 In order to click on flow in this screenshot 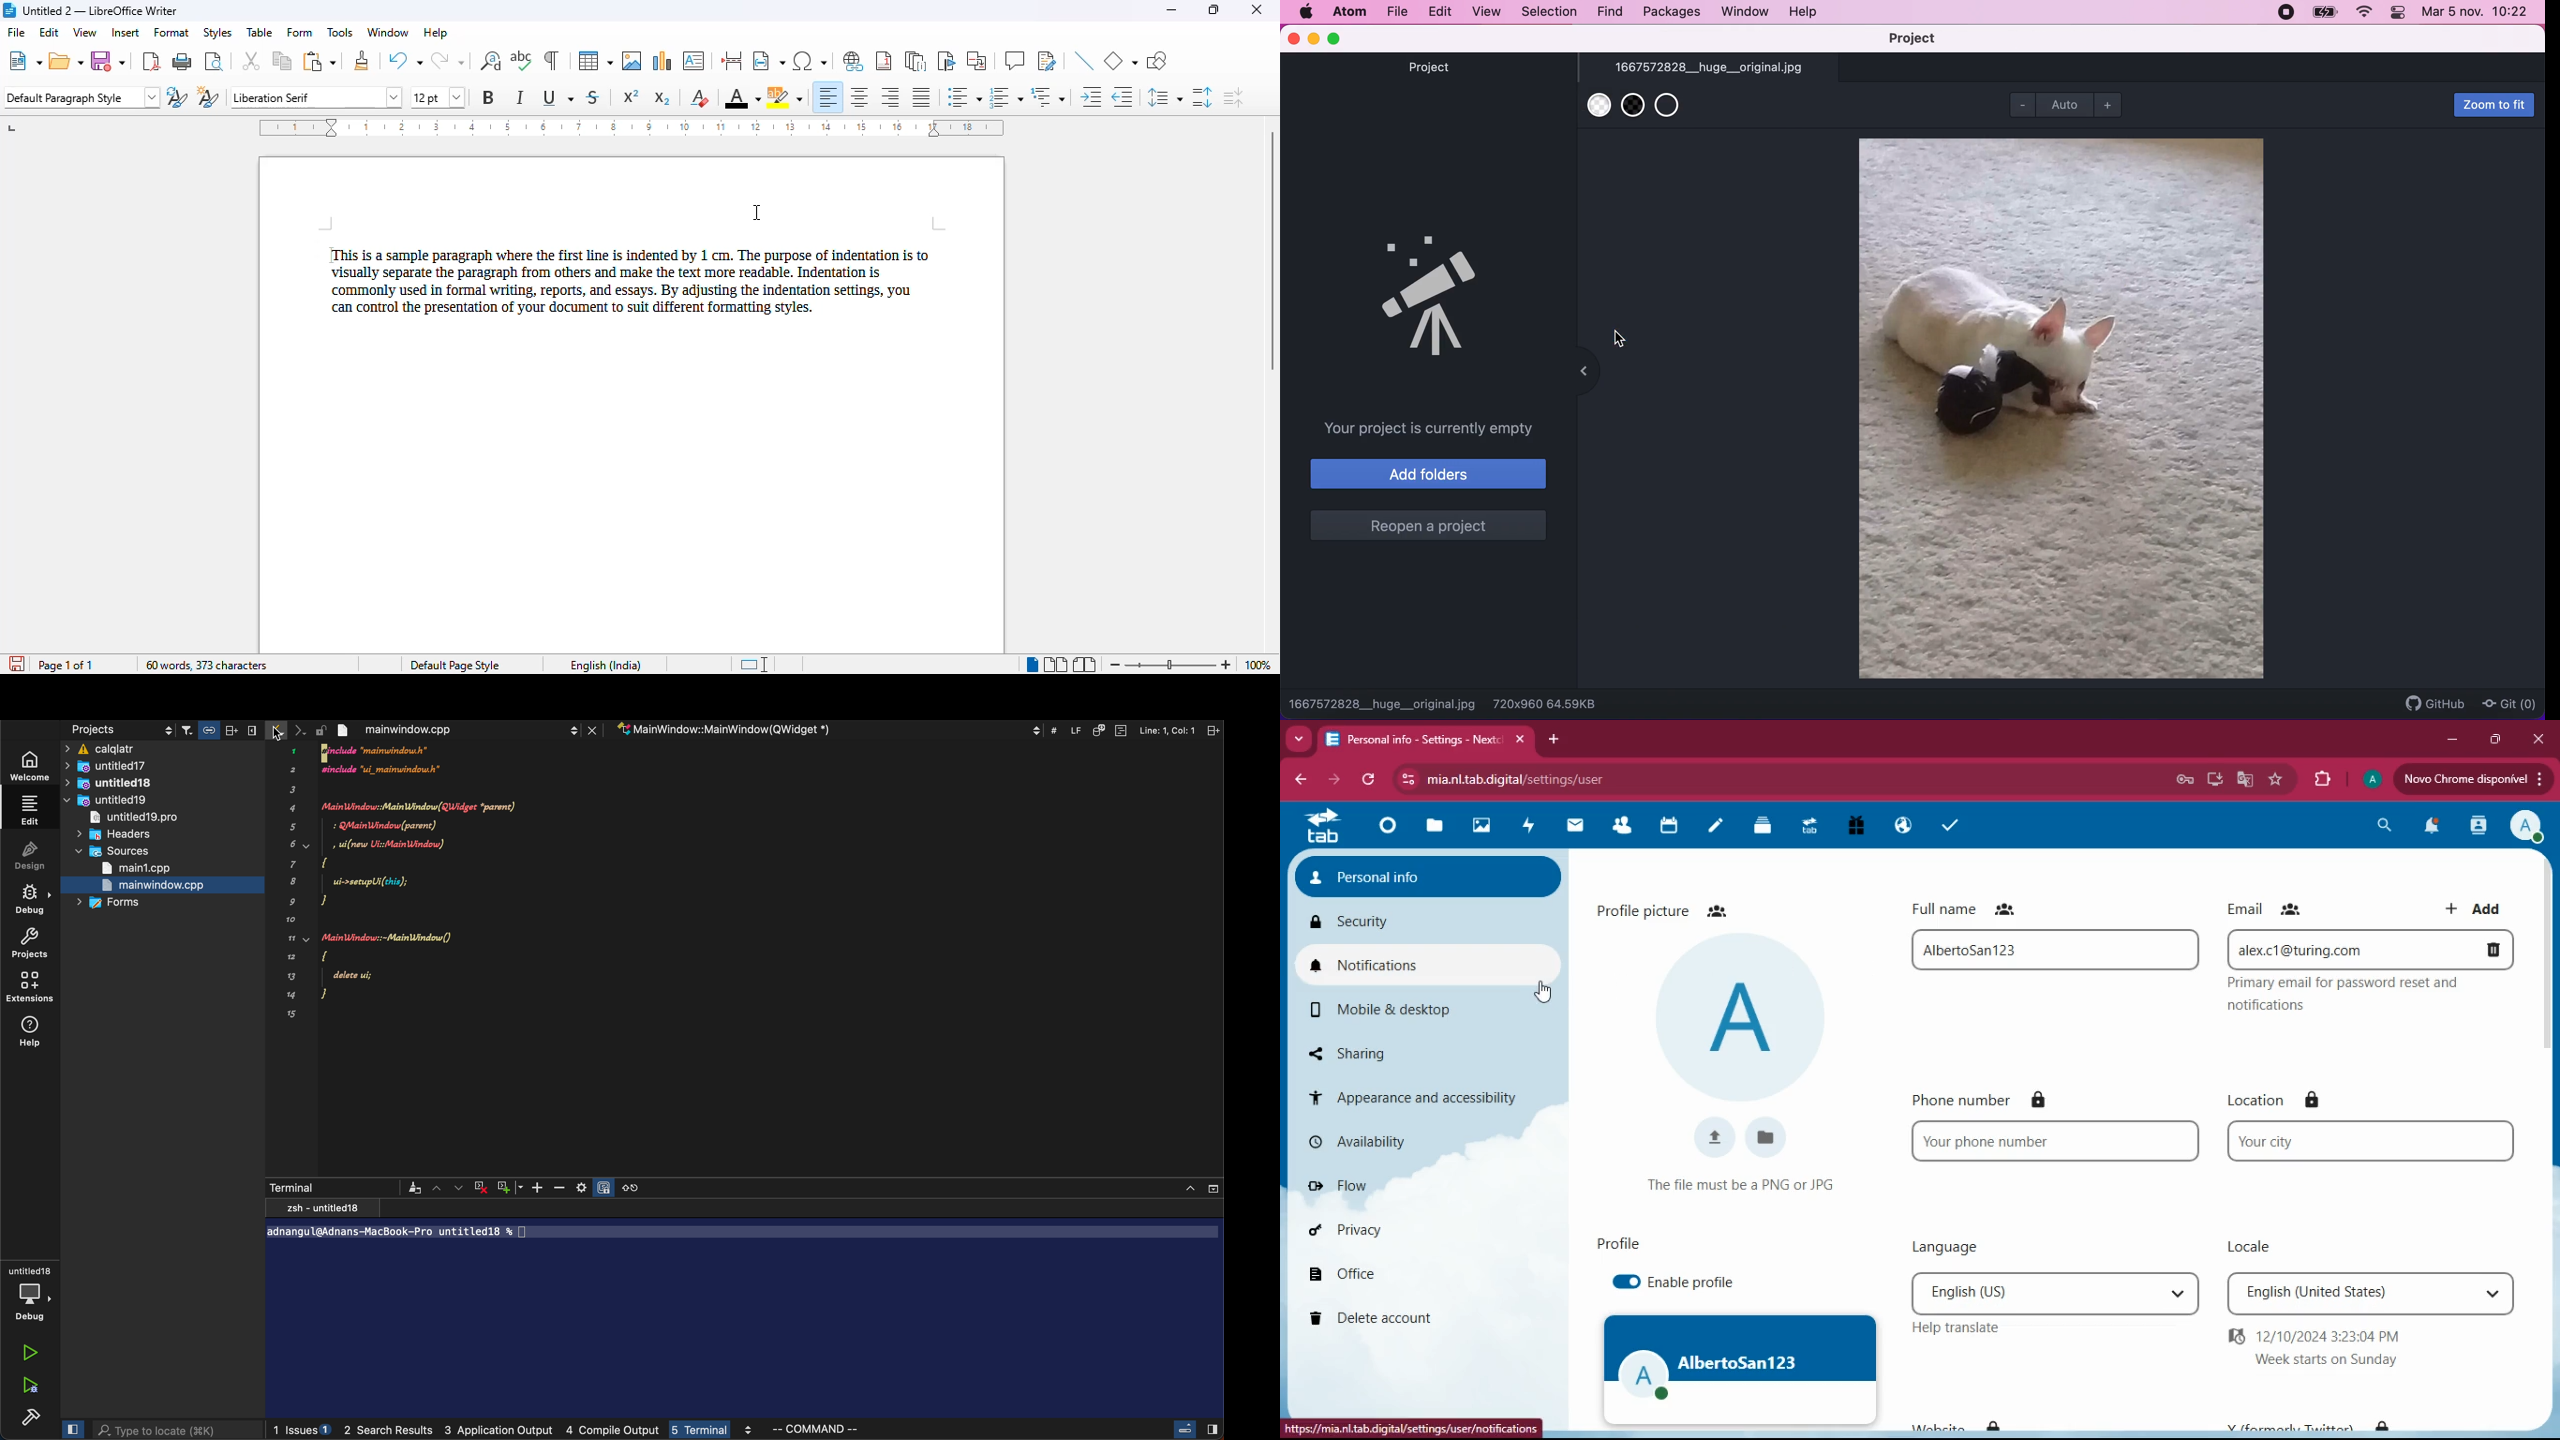, I will do `click(1405, 1186)`.